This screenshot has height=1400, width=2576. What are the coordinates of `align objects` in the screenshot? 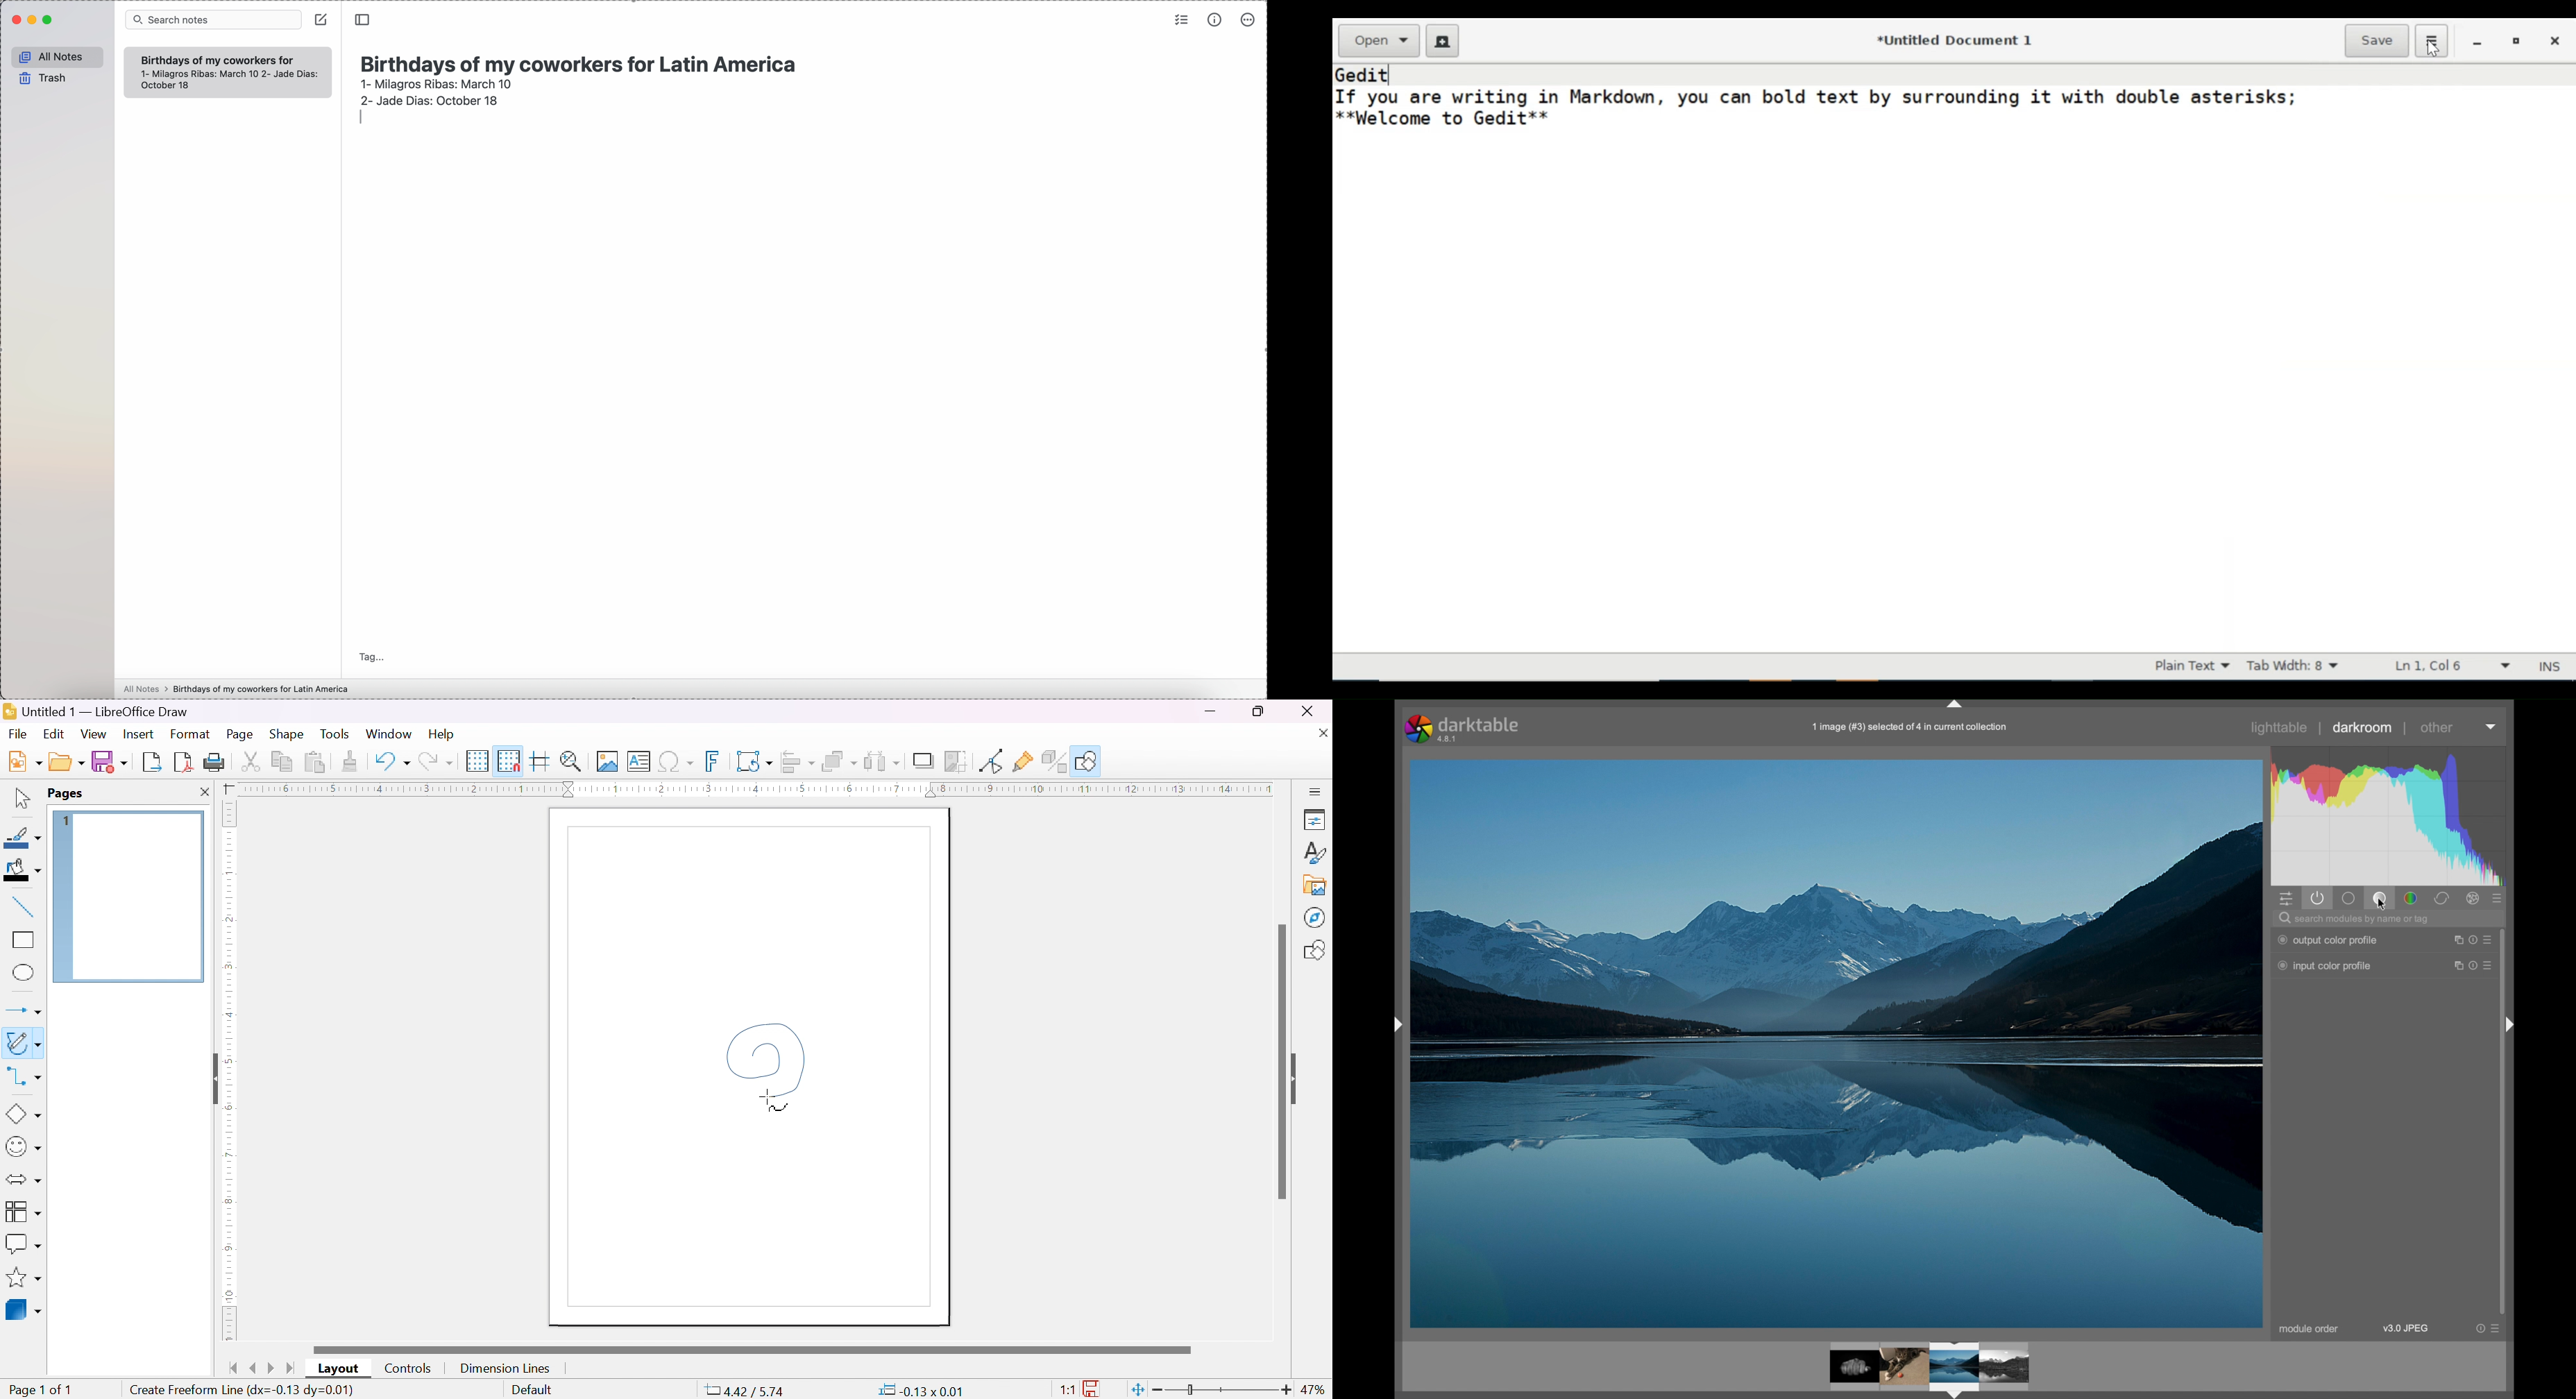 It's located at (796, 763).